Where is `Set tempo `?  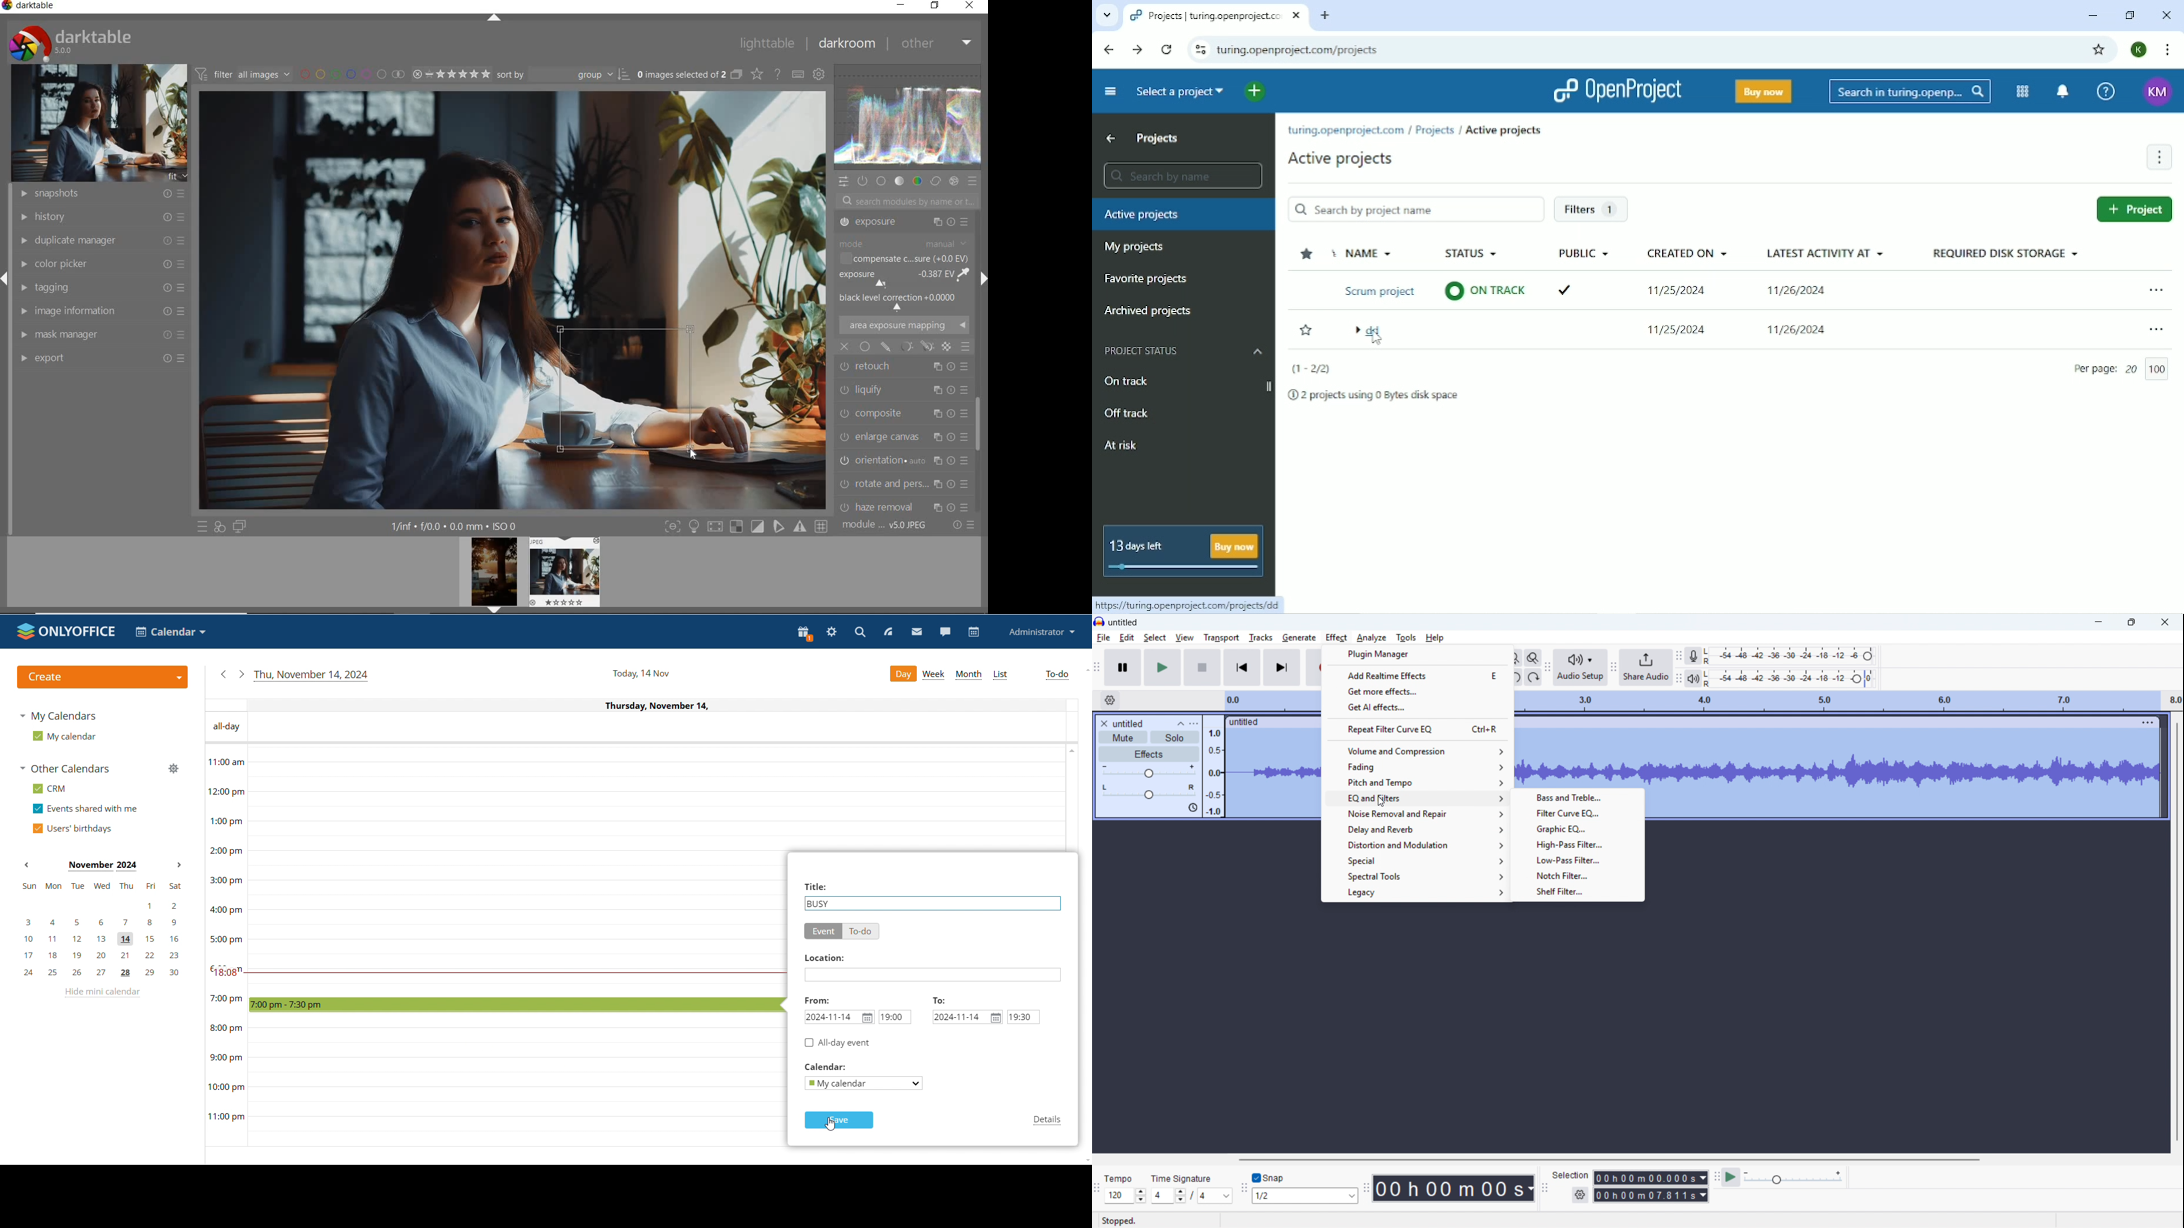 Set tempo  is located at coordinates (1124, 1196).